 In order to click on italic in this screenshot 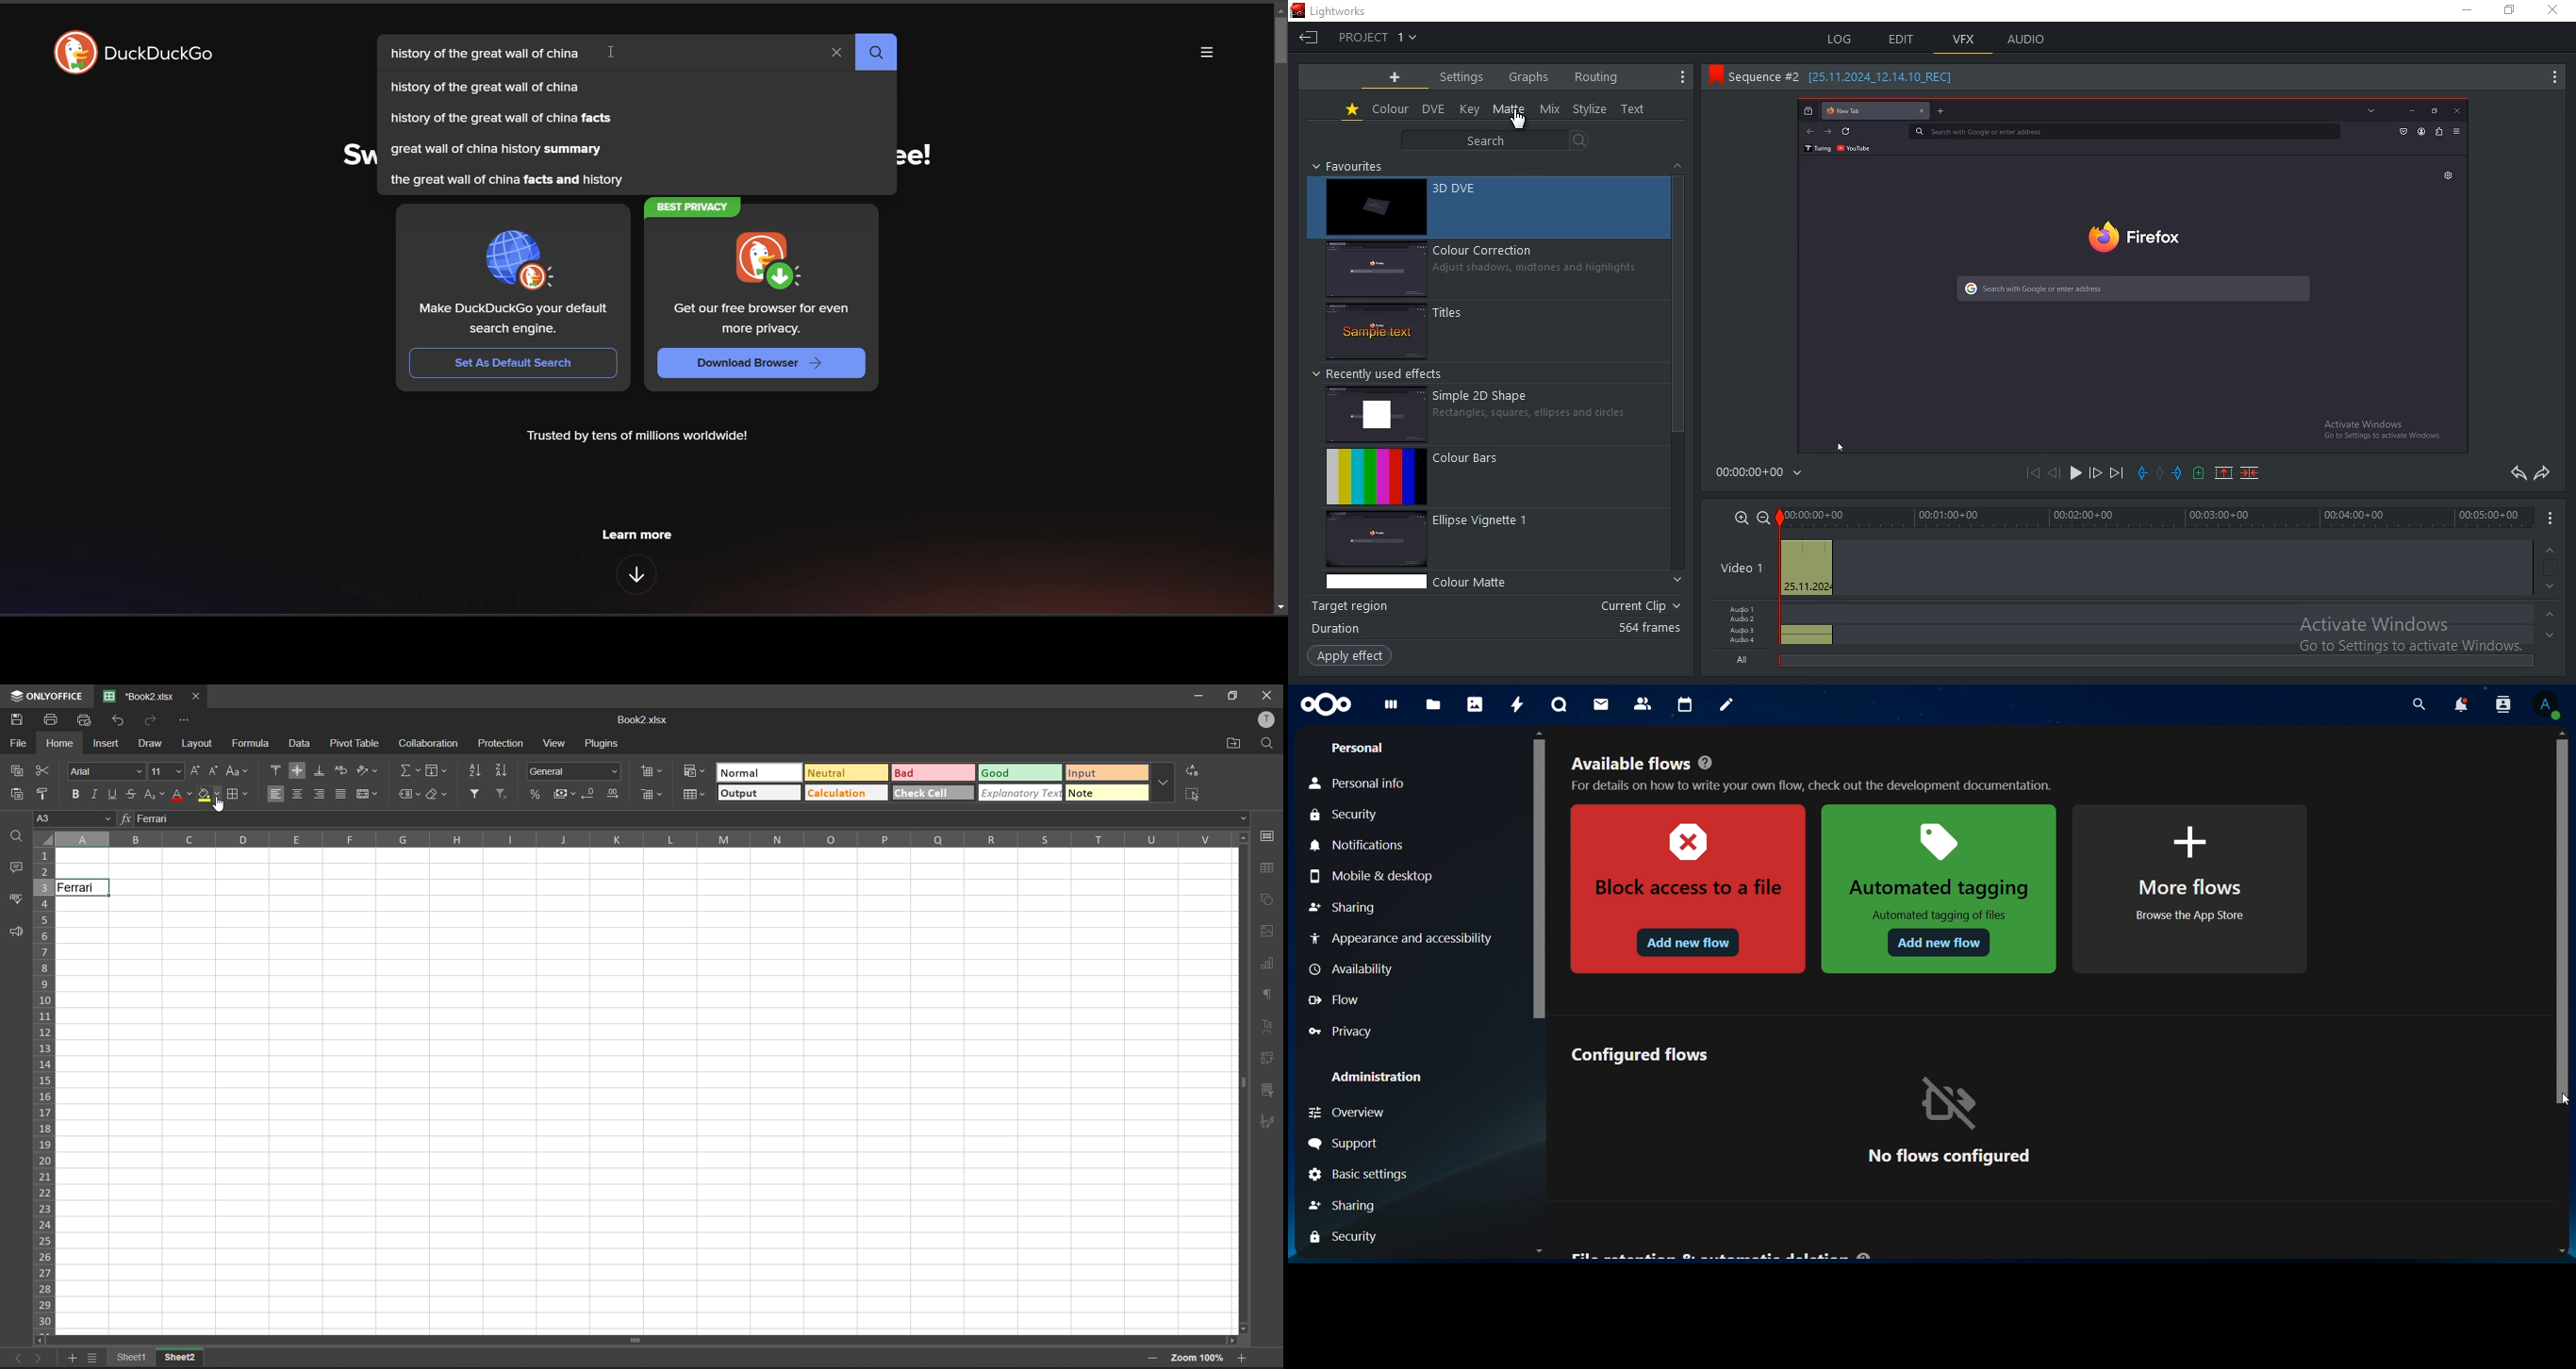, I will do `click(98, 793)`.